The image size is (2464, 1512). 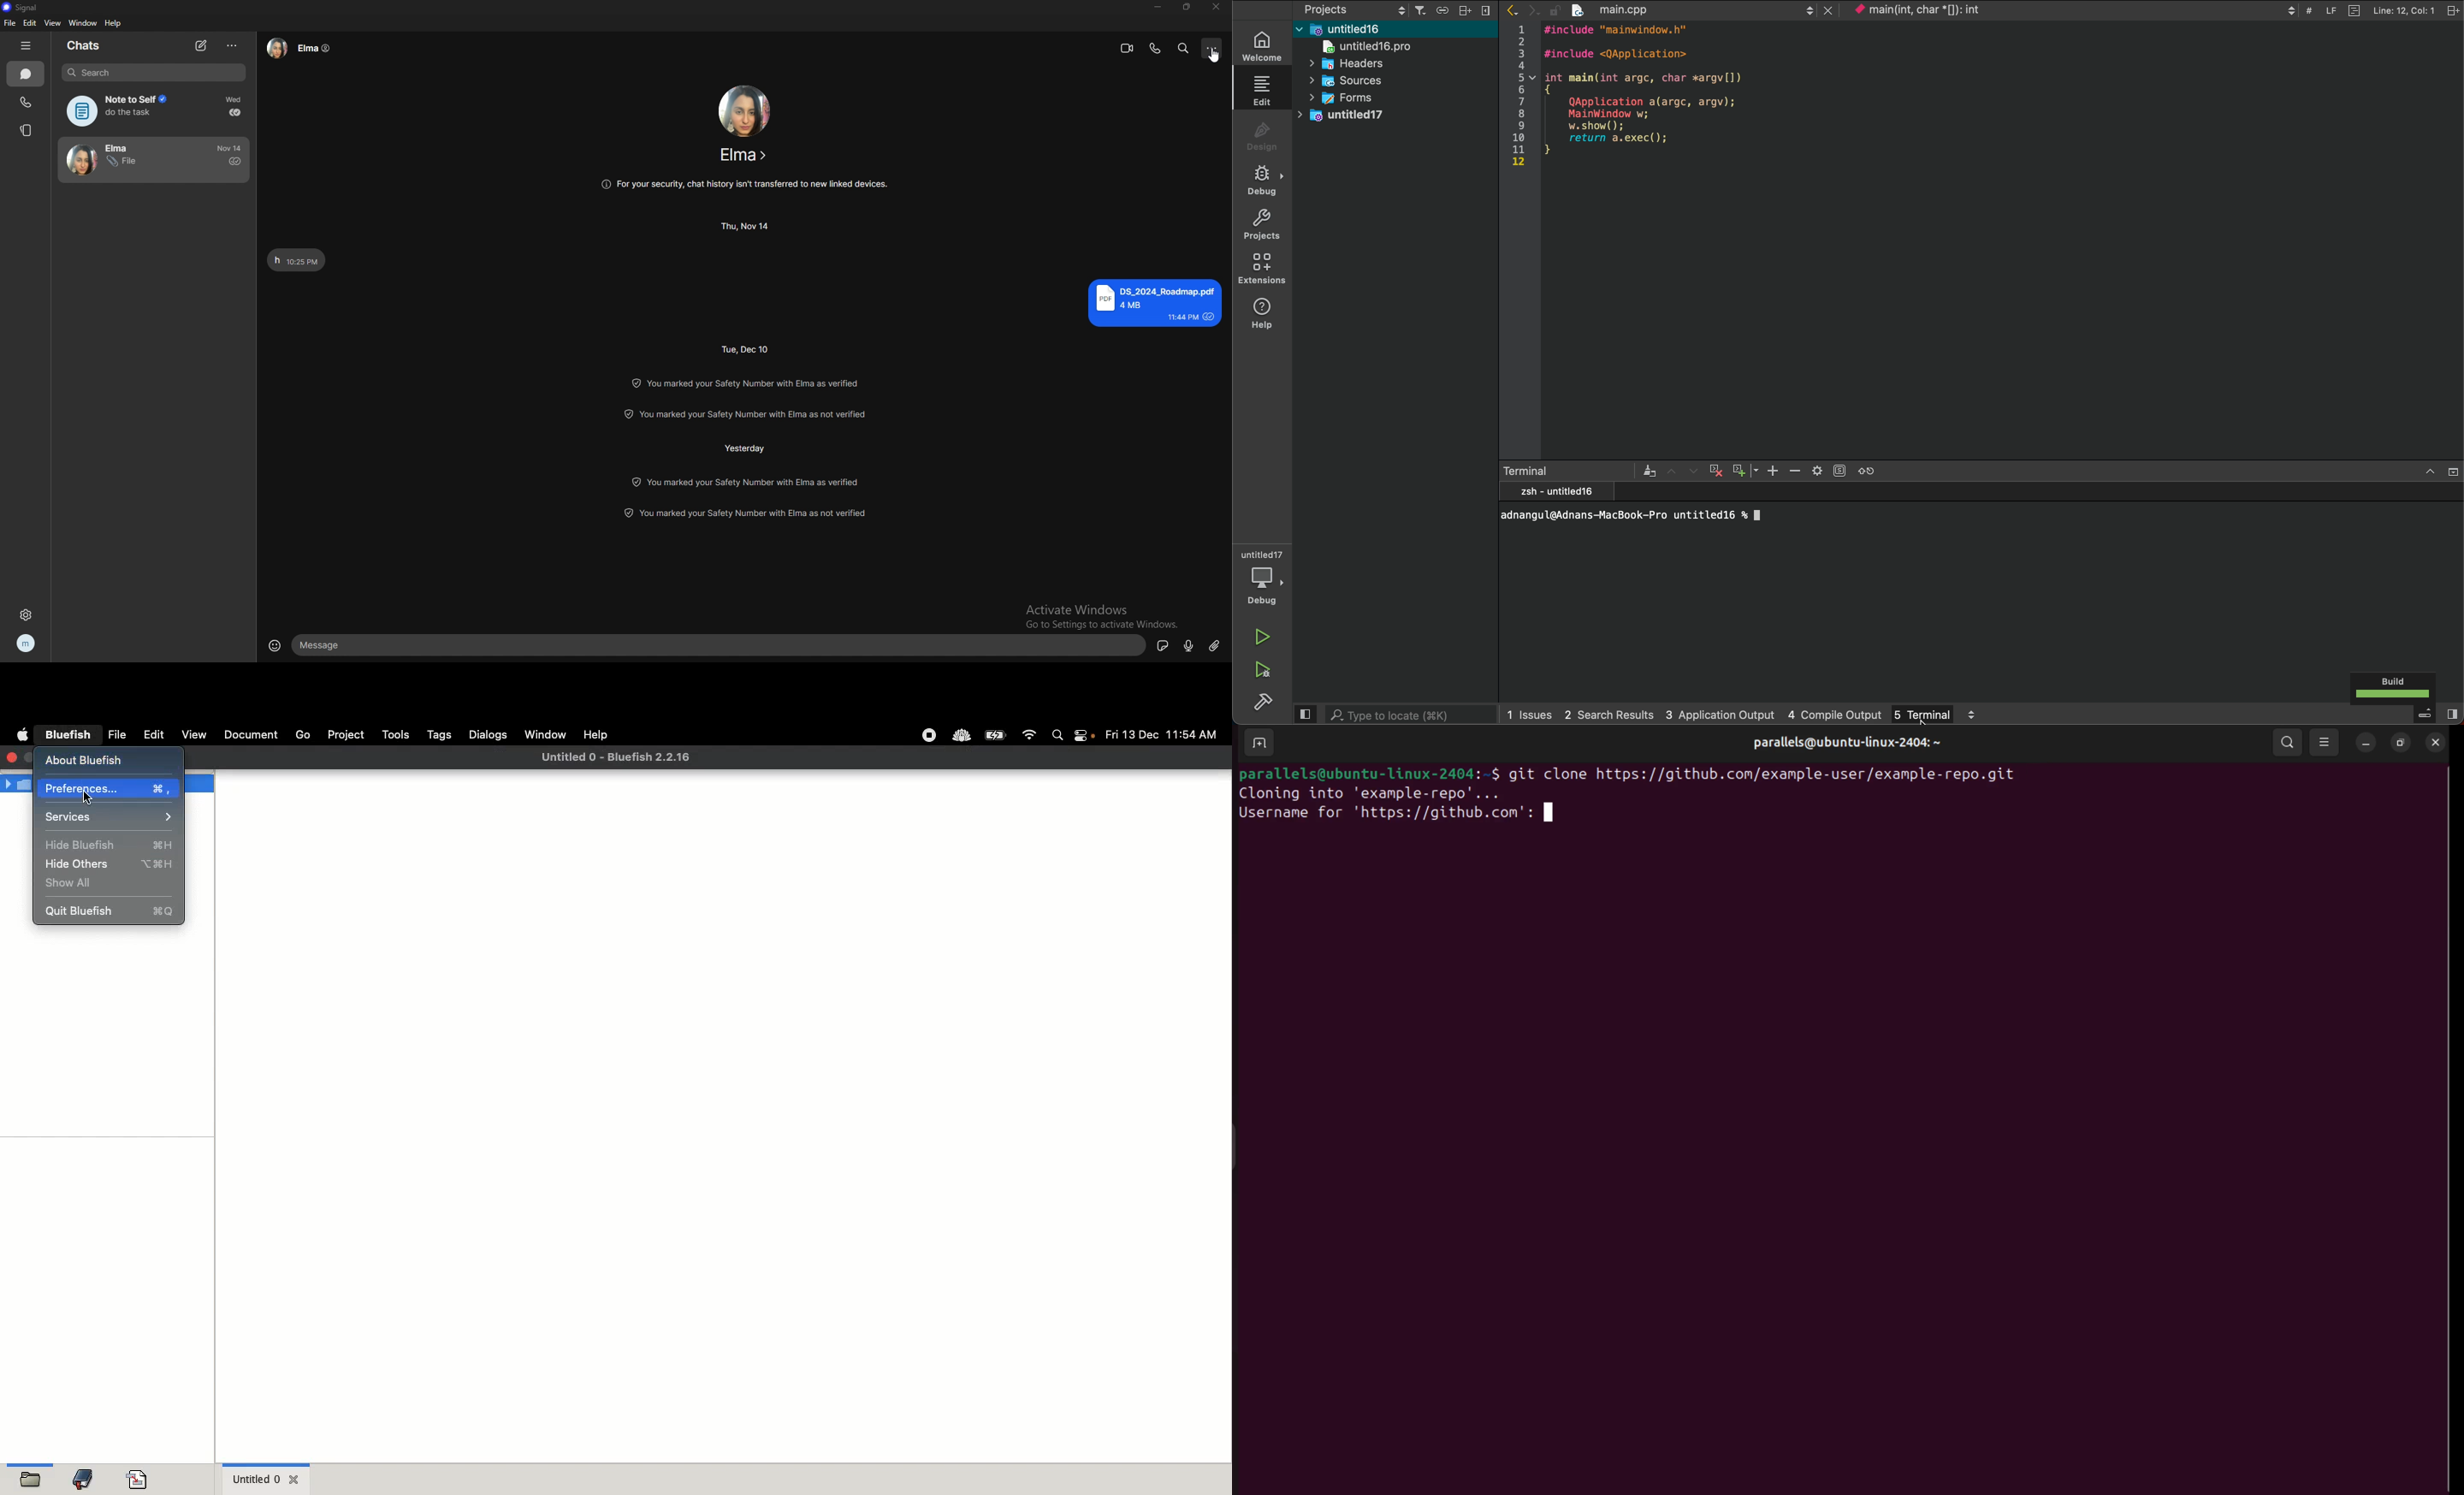 What do you see at coordinates (303, 735) in the screenshot?
I see `Go` at bounding box center [303, 735].